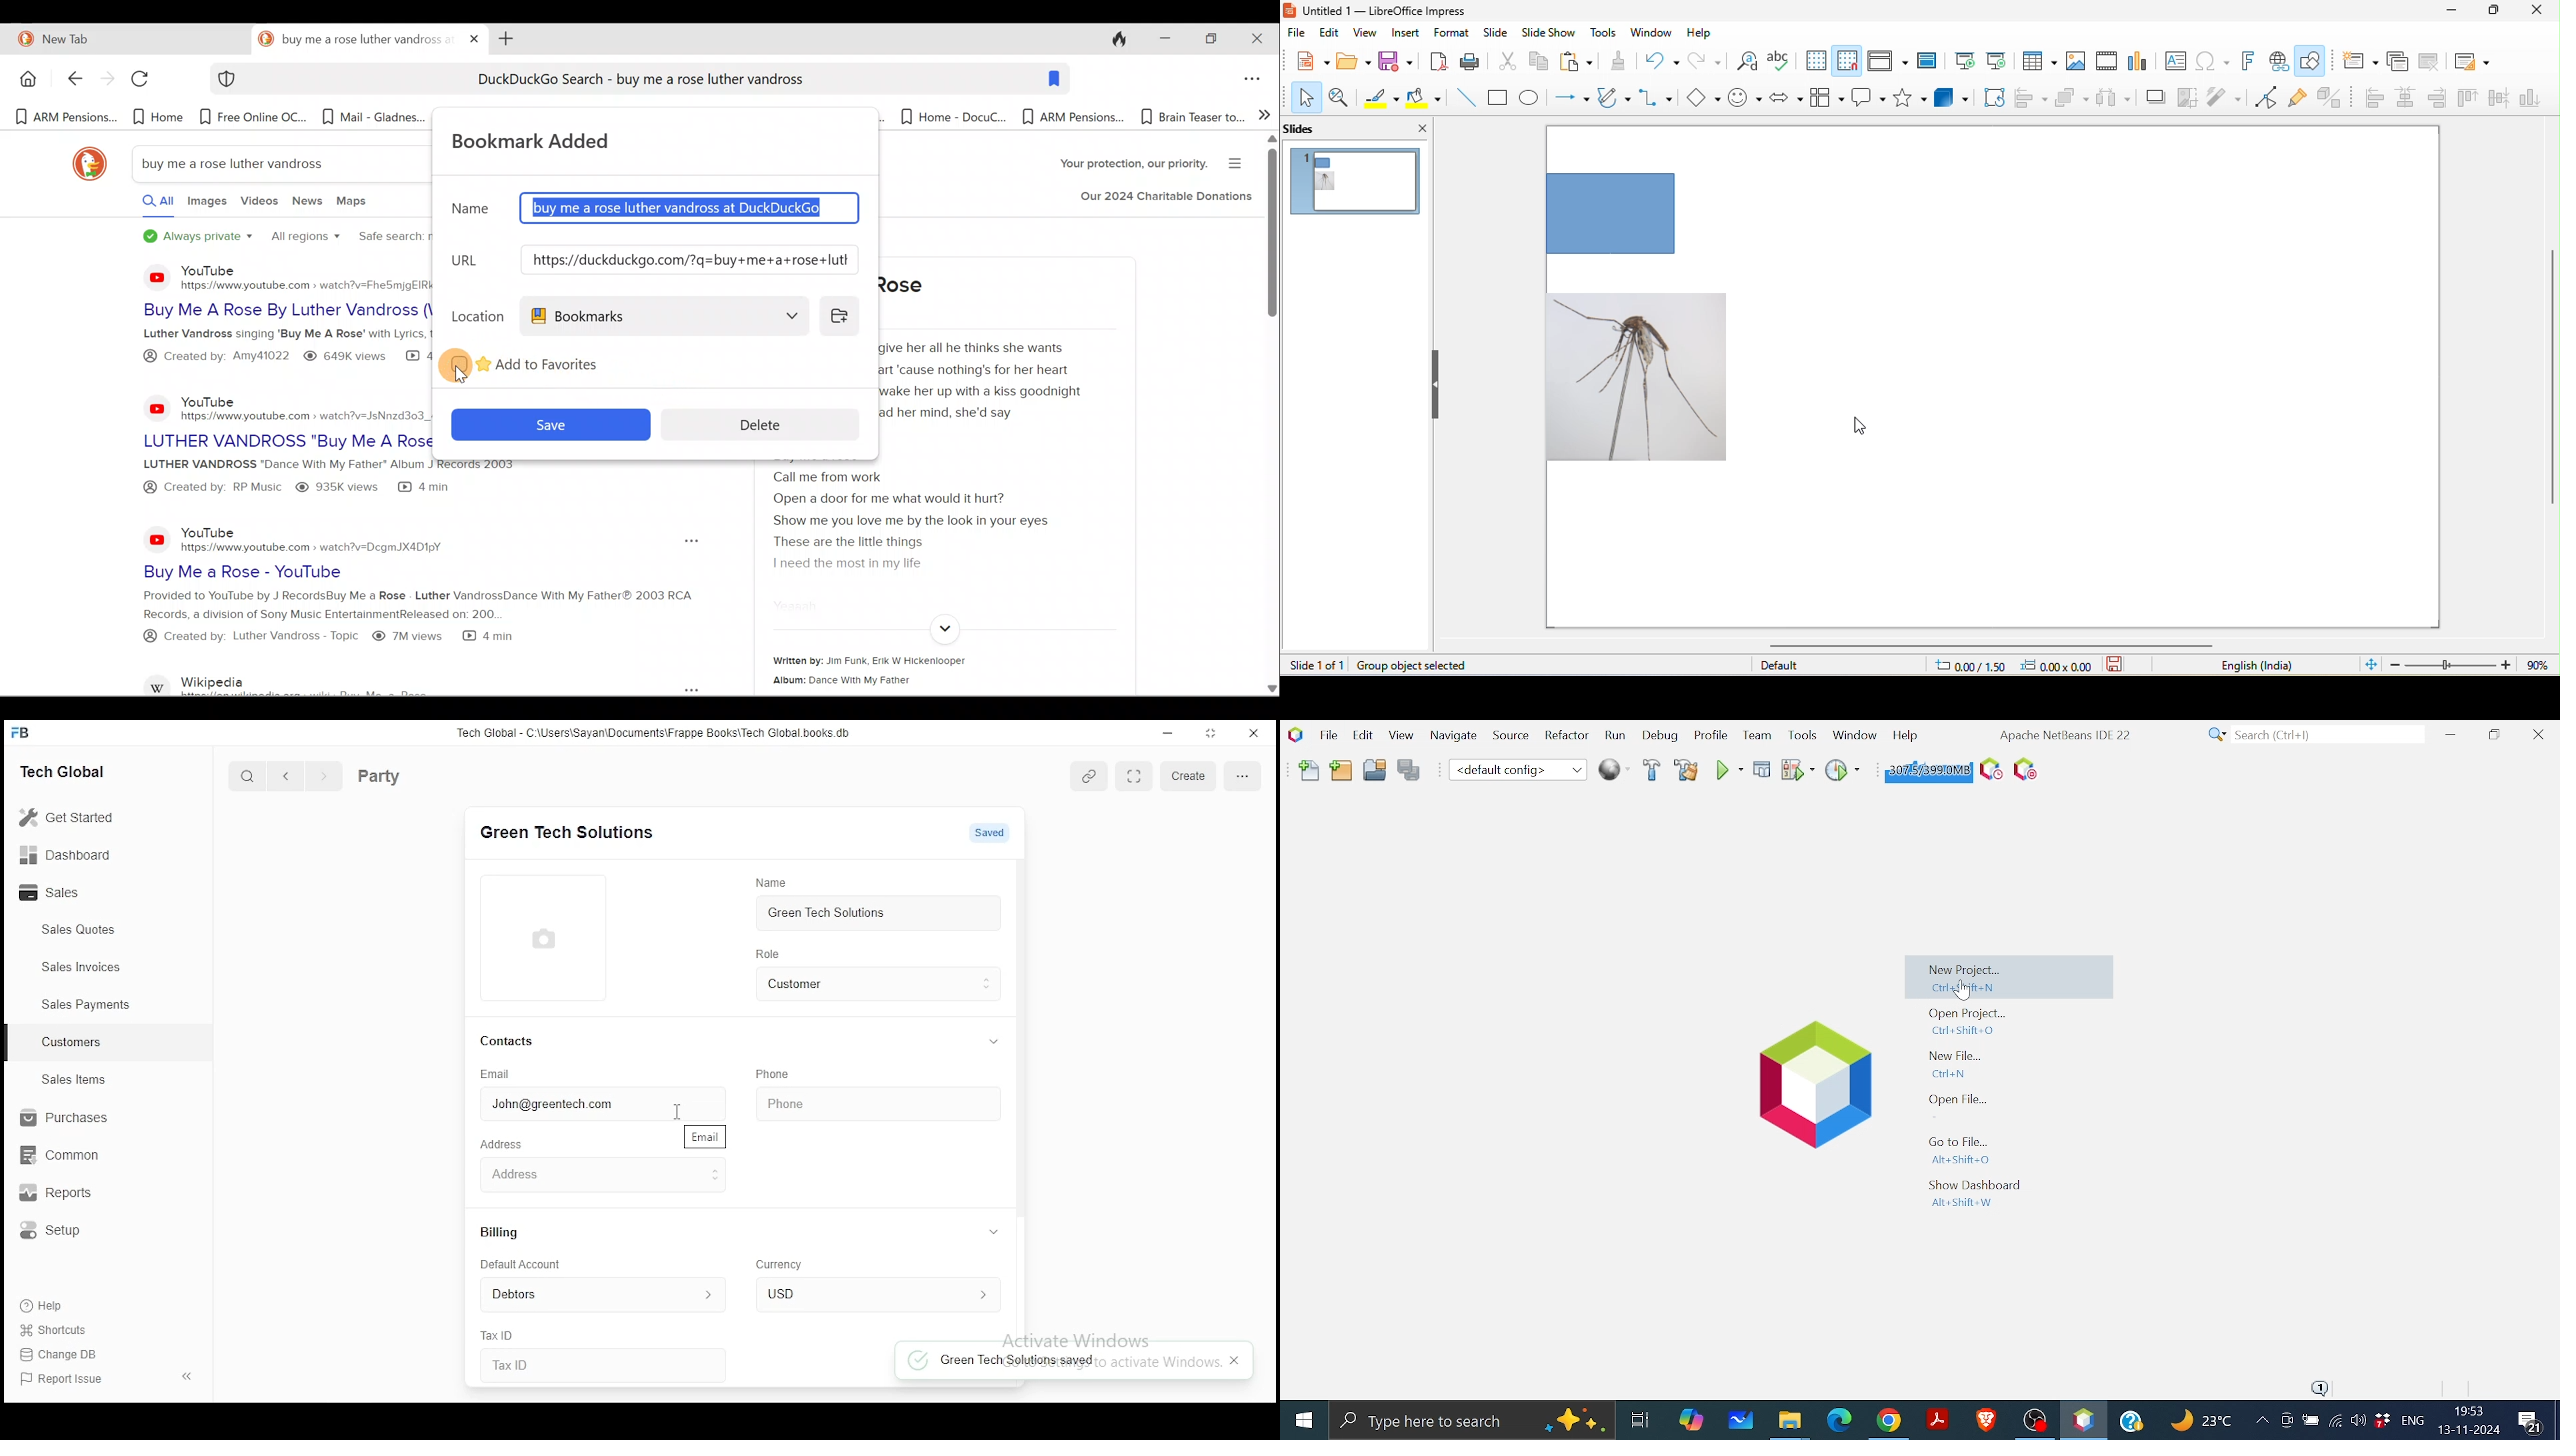 Image resolution: width=2576 pixels, height=1456 pixels. Describe the element at coordinates (2151, 97) in the screenshot. I see `shadow` at that location.